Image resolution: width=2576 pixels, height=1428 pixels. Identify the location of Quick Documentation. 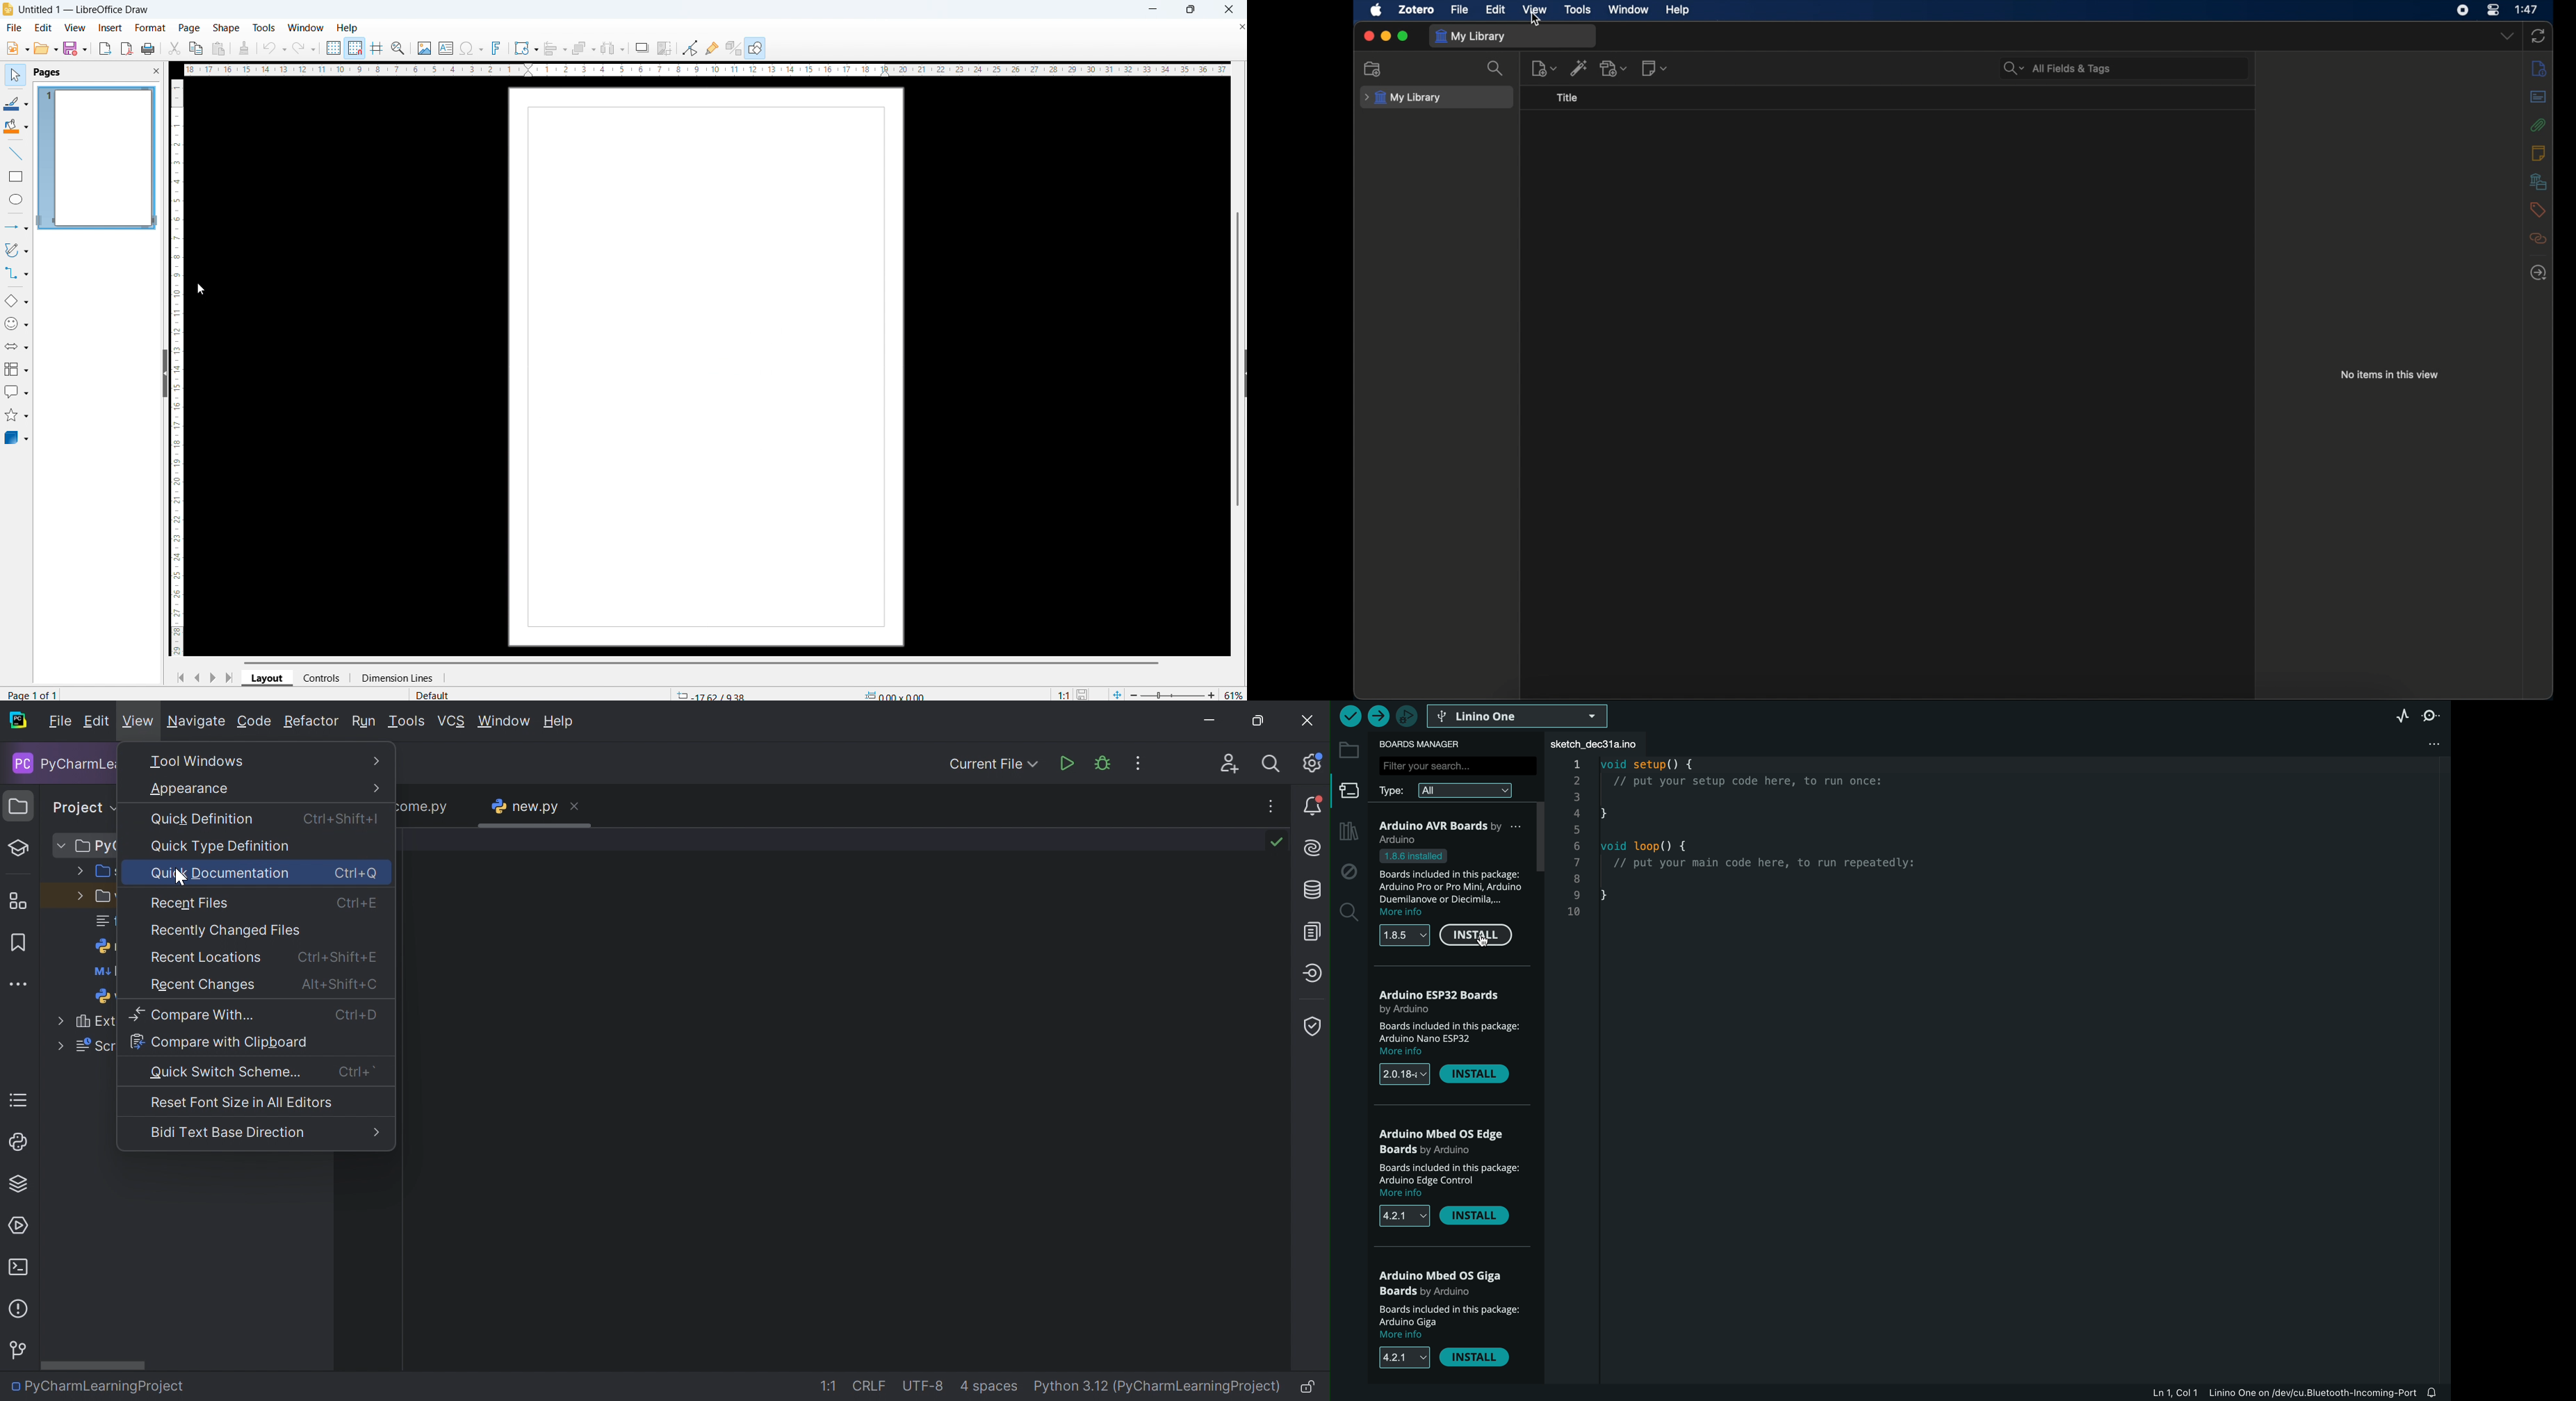
(220, 874).